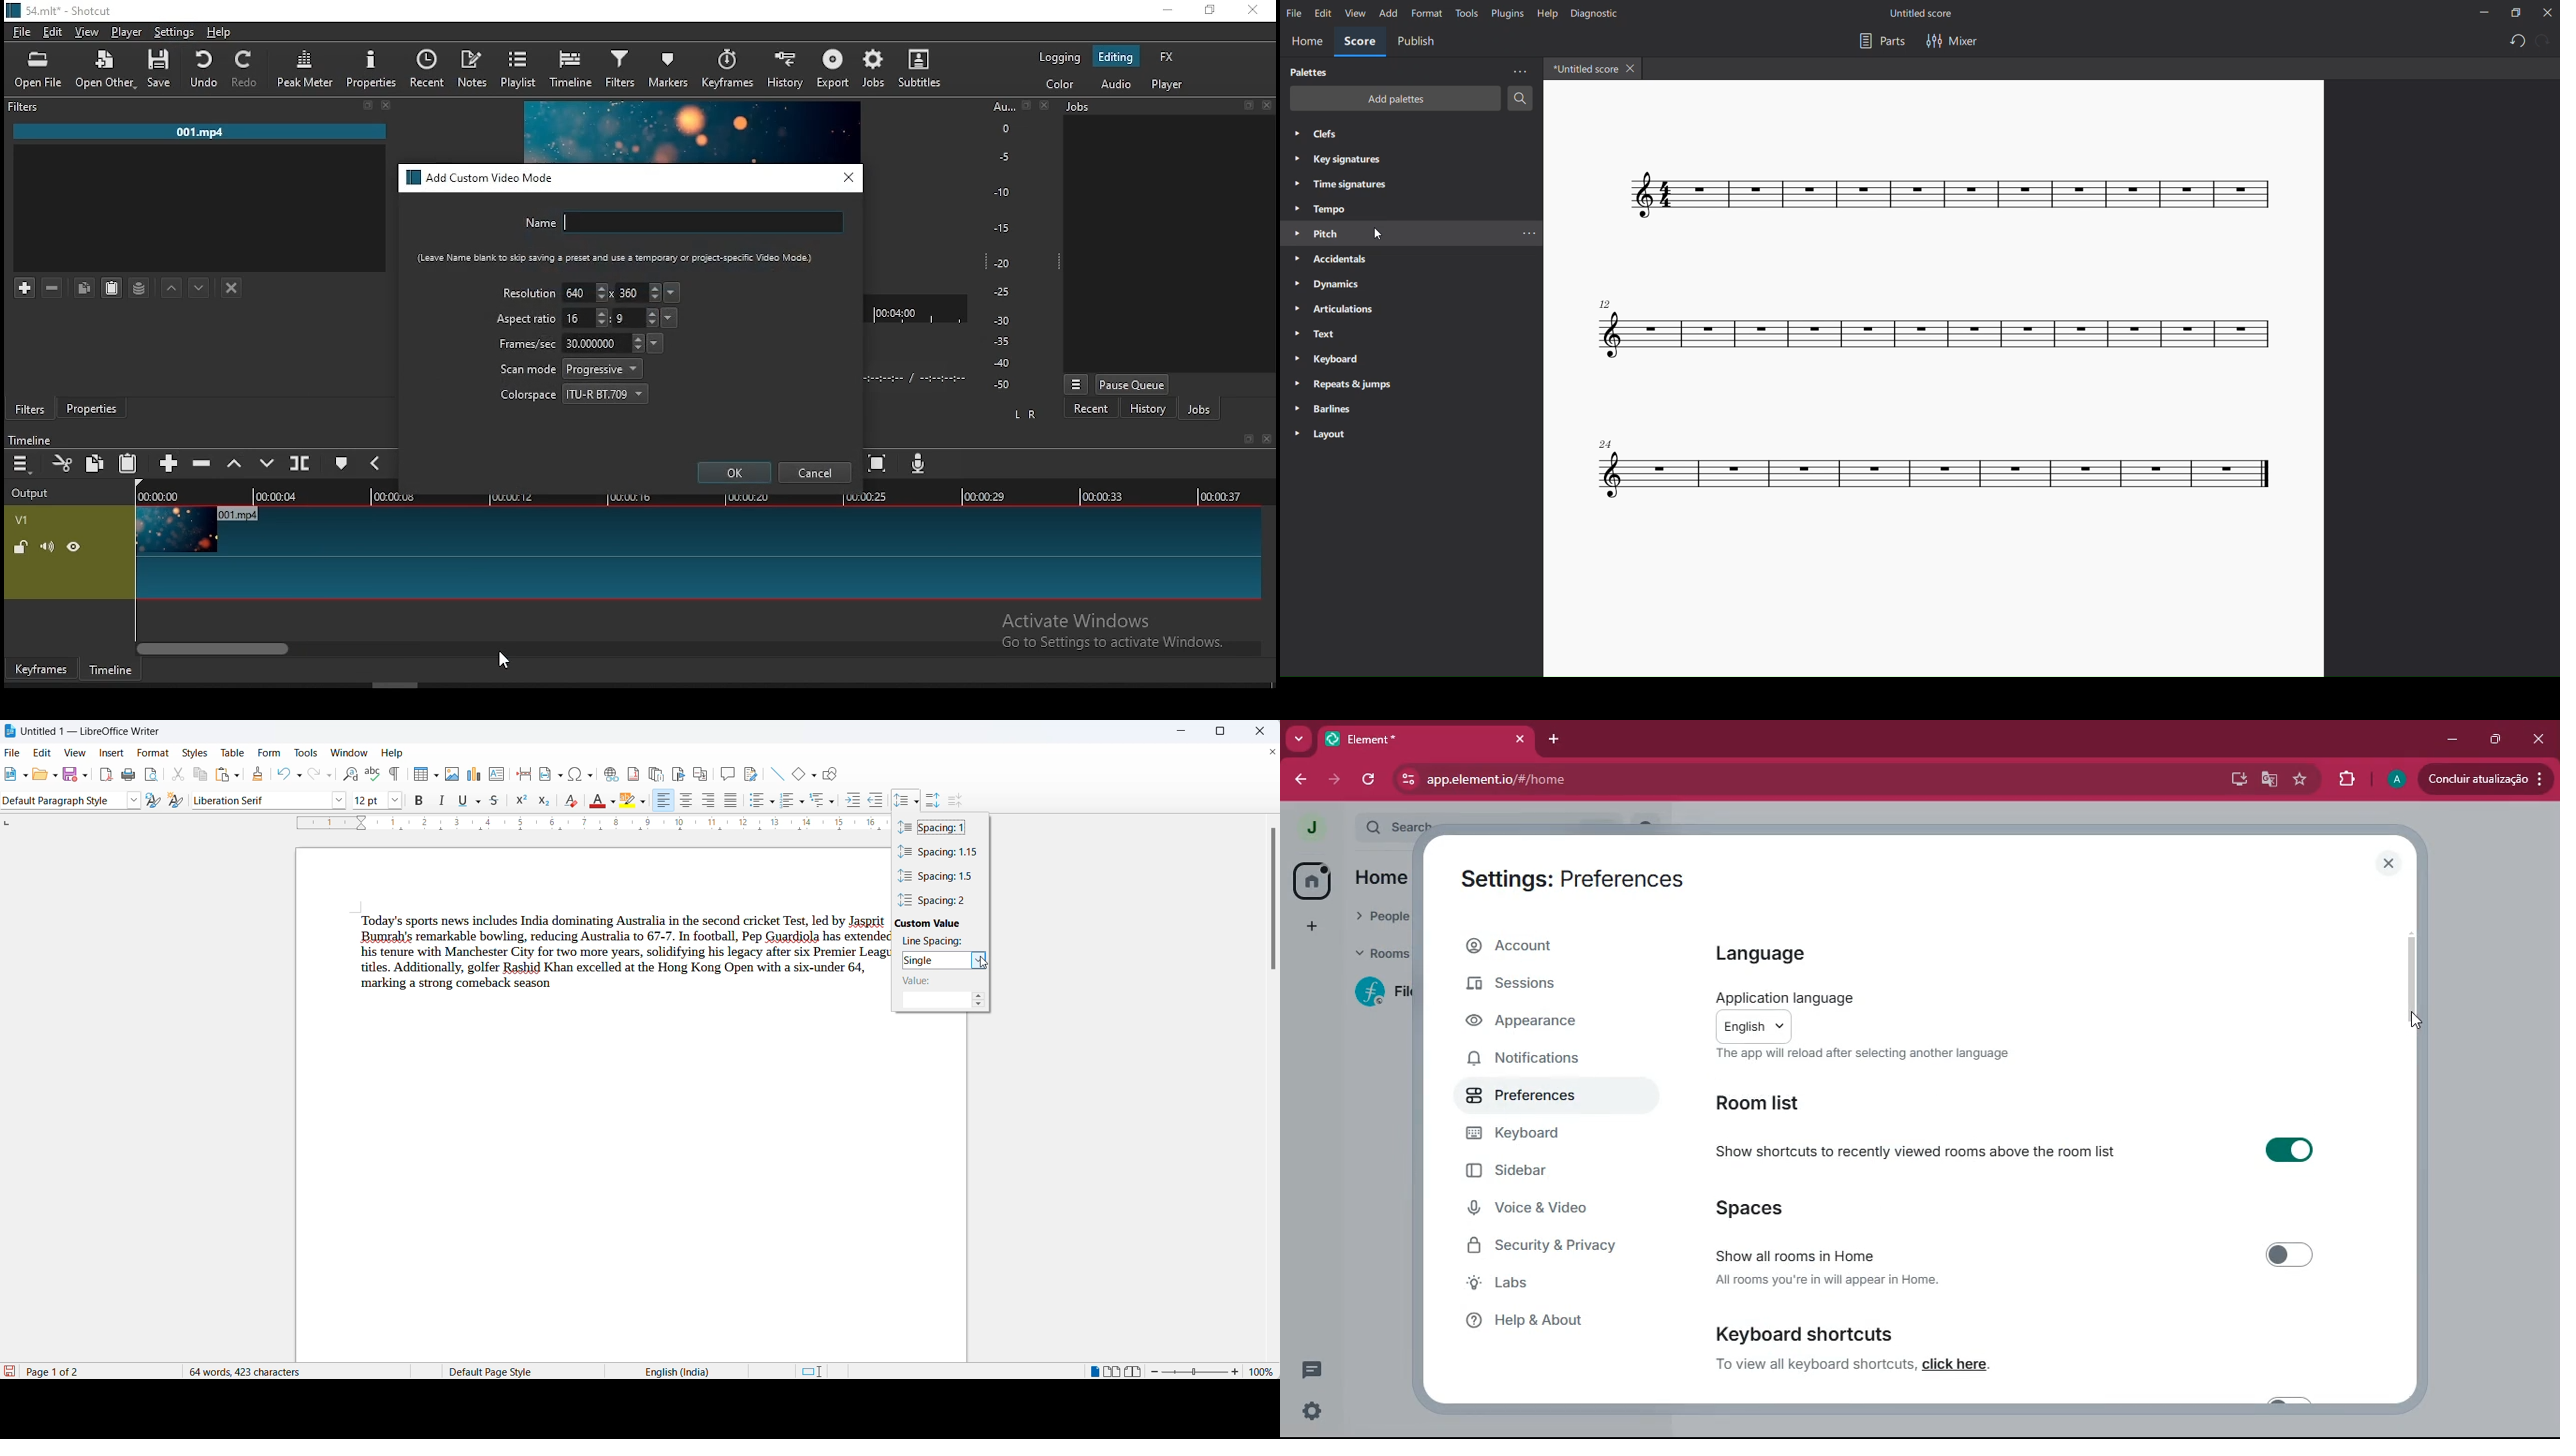 Image resolution: width=2576 pixels, height=1456 pixels. What do you see at coordinates (1178, 733) in the screenshot?
I see `minimize` at bounding box center [1178, 733].